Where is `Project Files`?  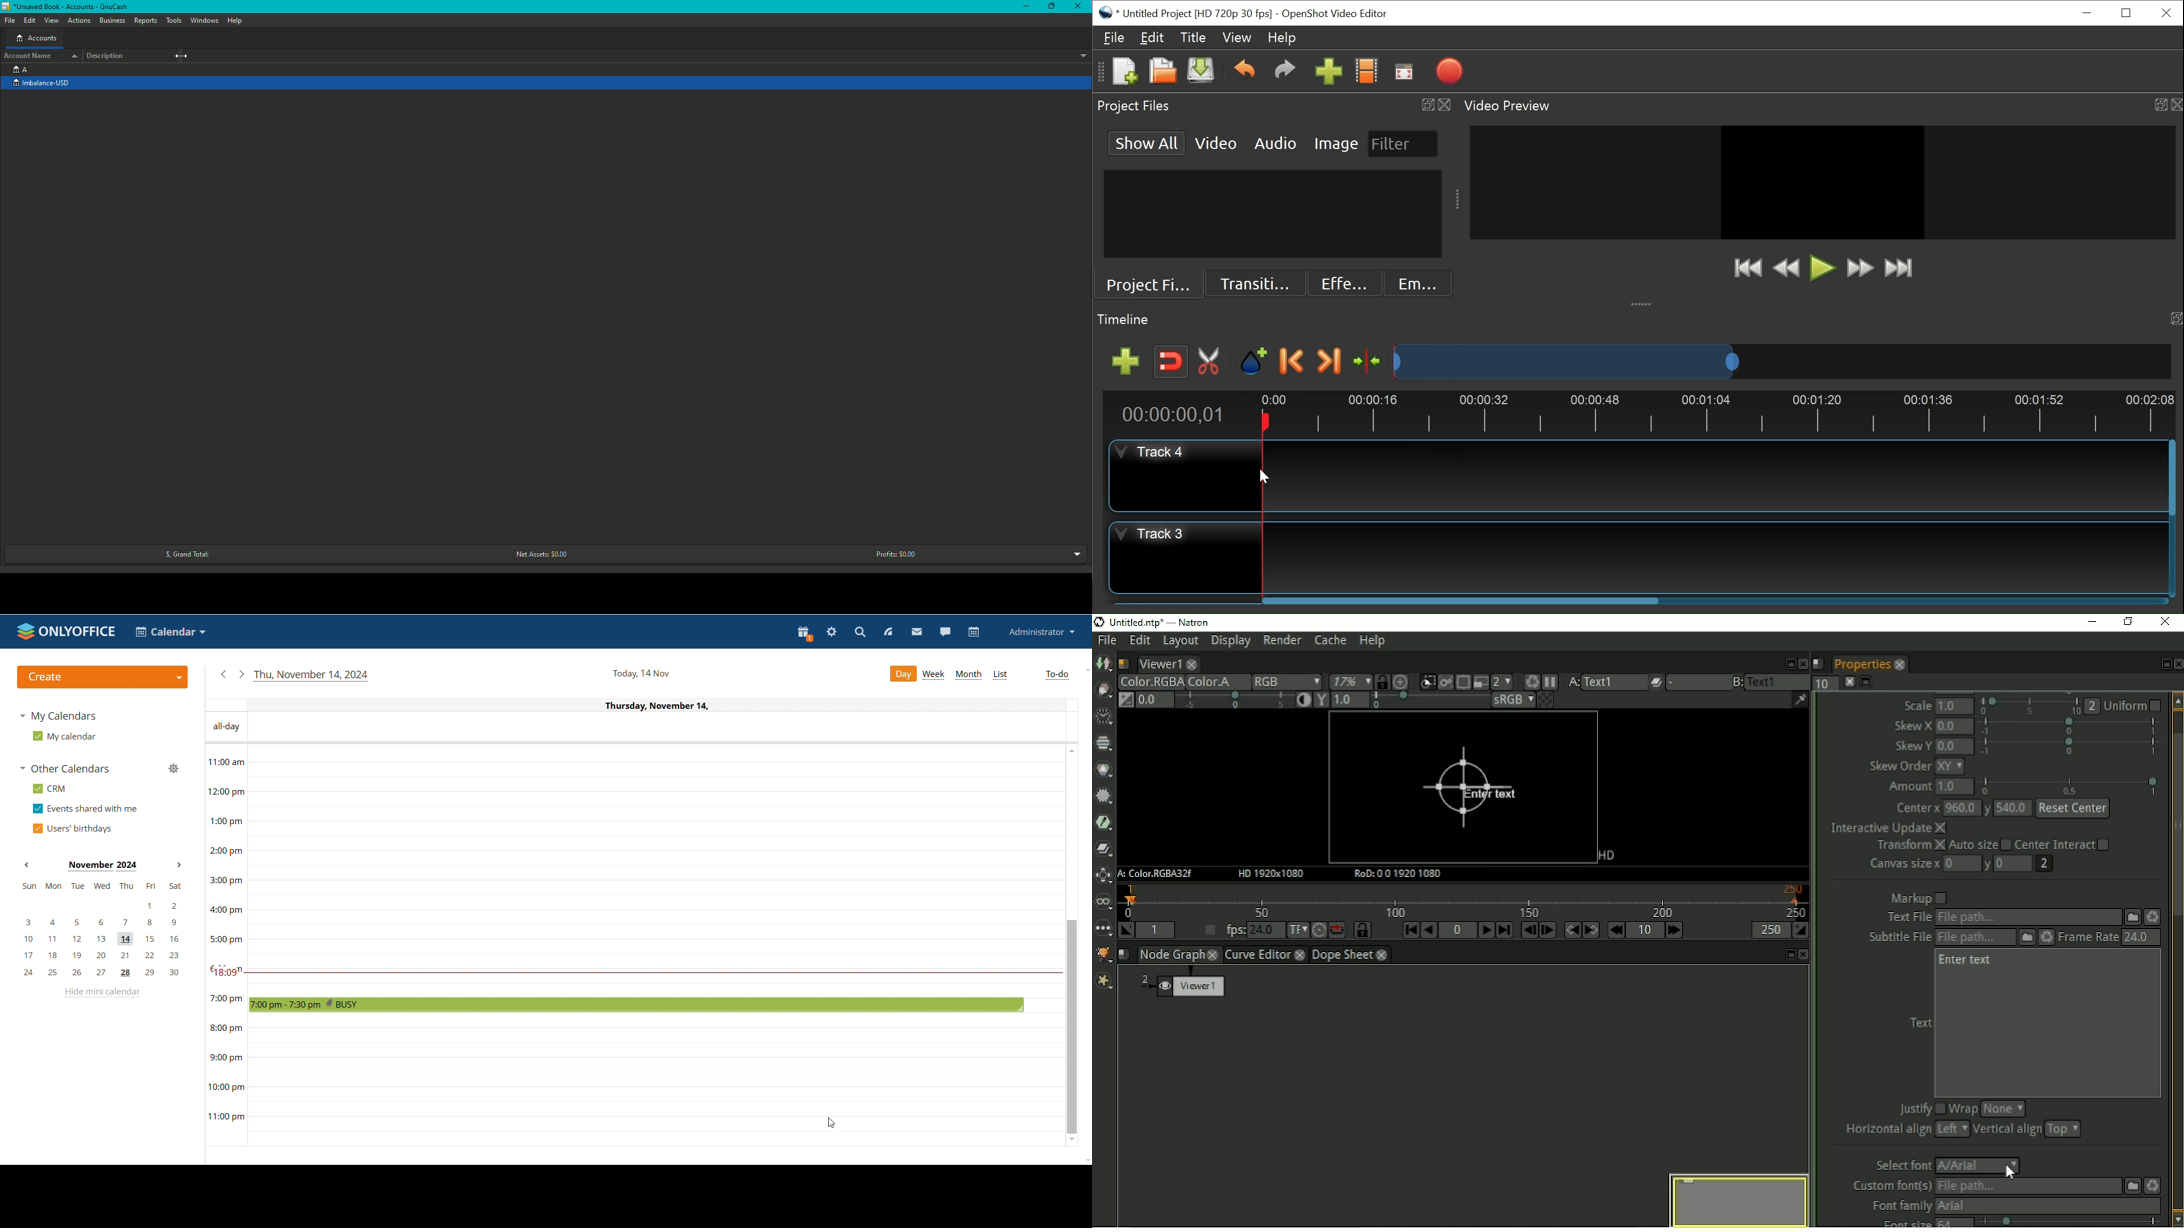
Project Files is located at coordinates (1148, 286).